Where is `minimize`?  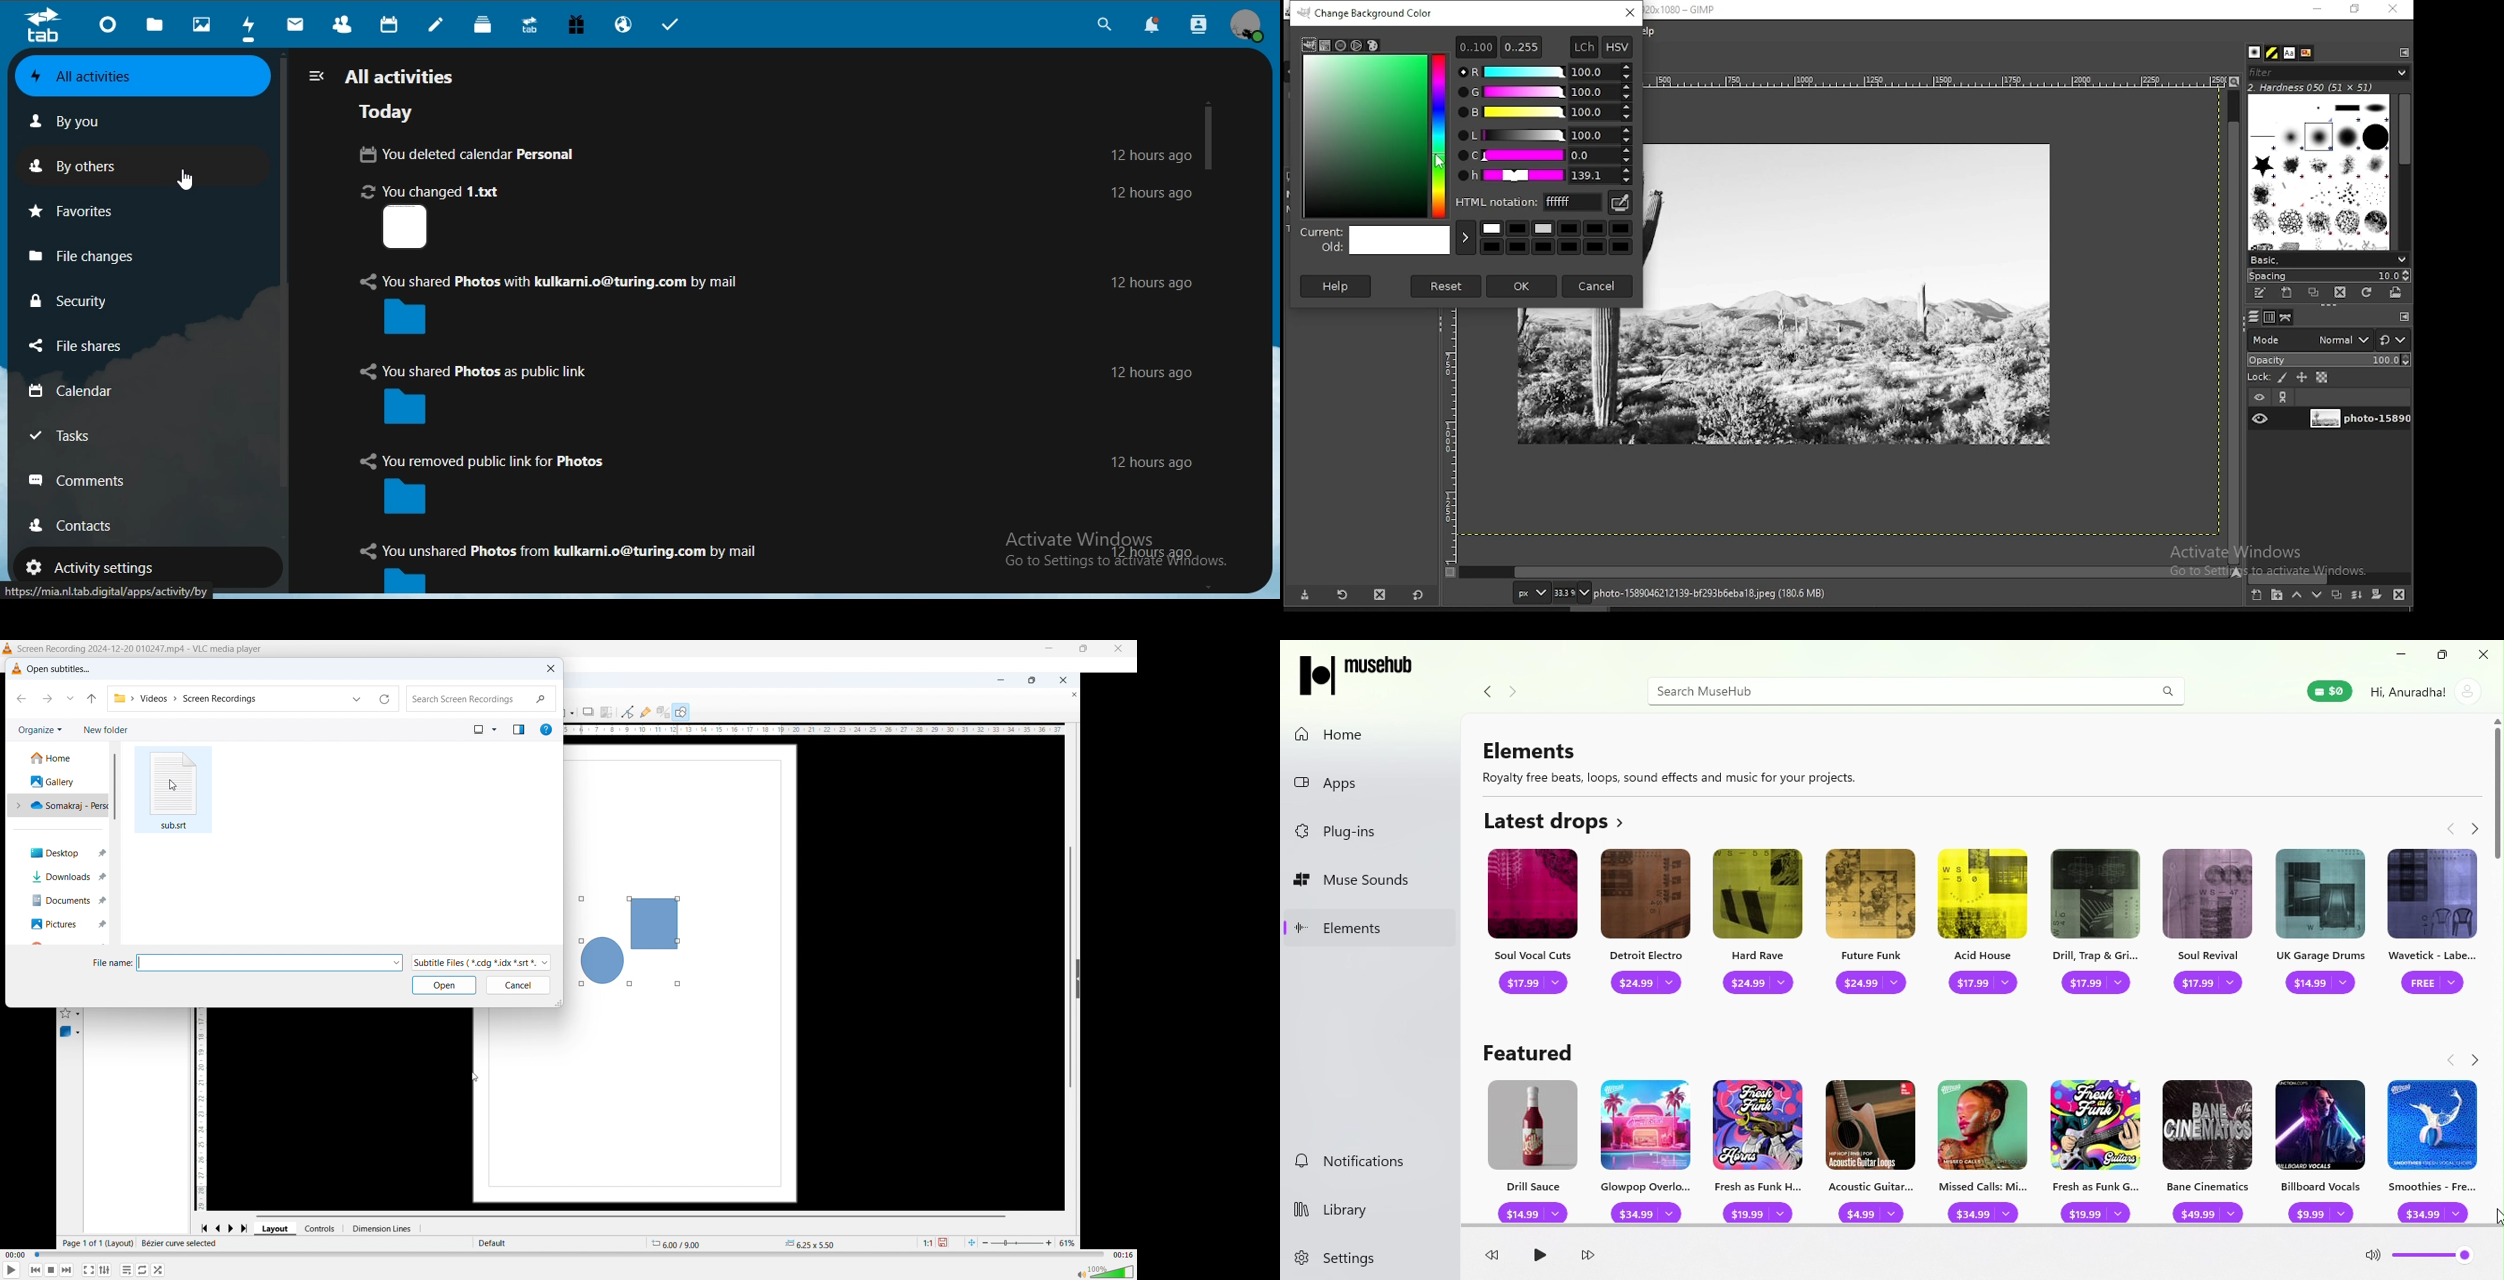
minimize is located at coordinates (2318, 10).